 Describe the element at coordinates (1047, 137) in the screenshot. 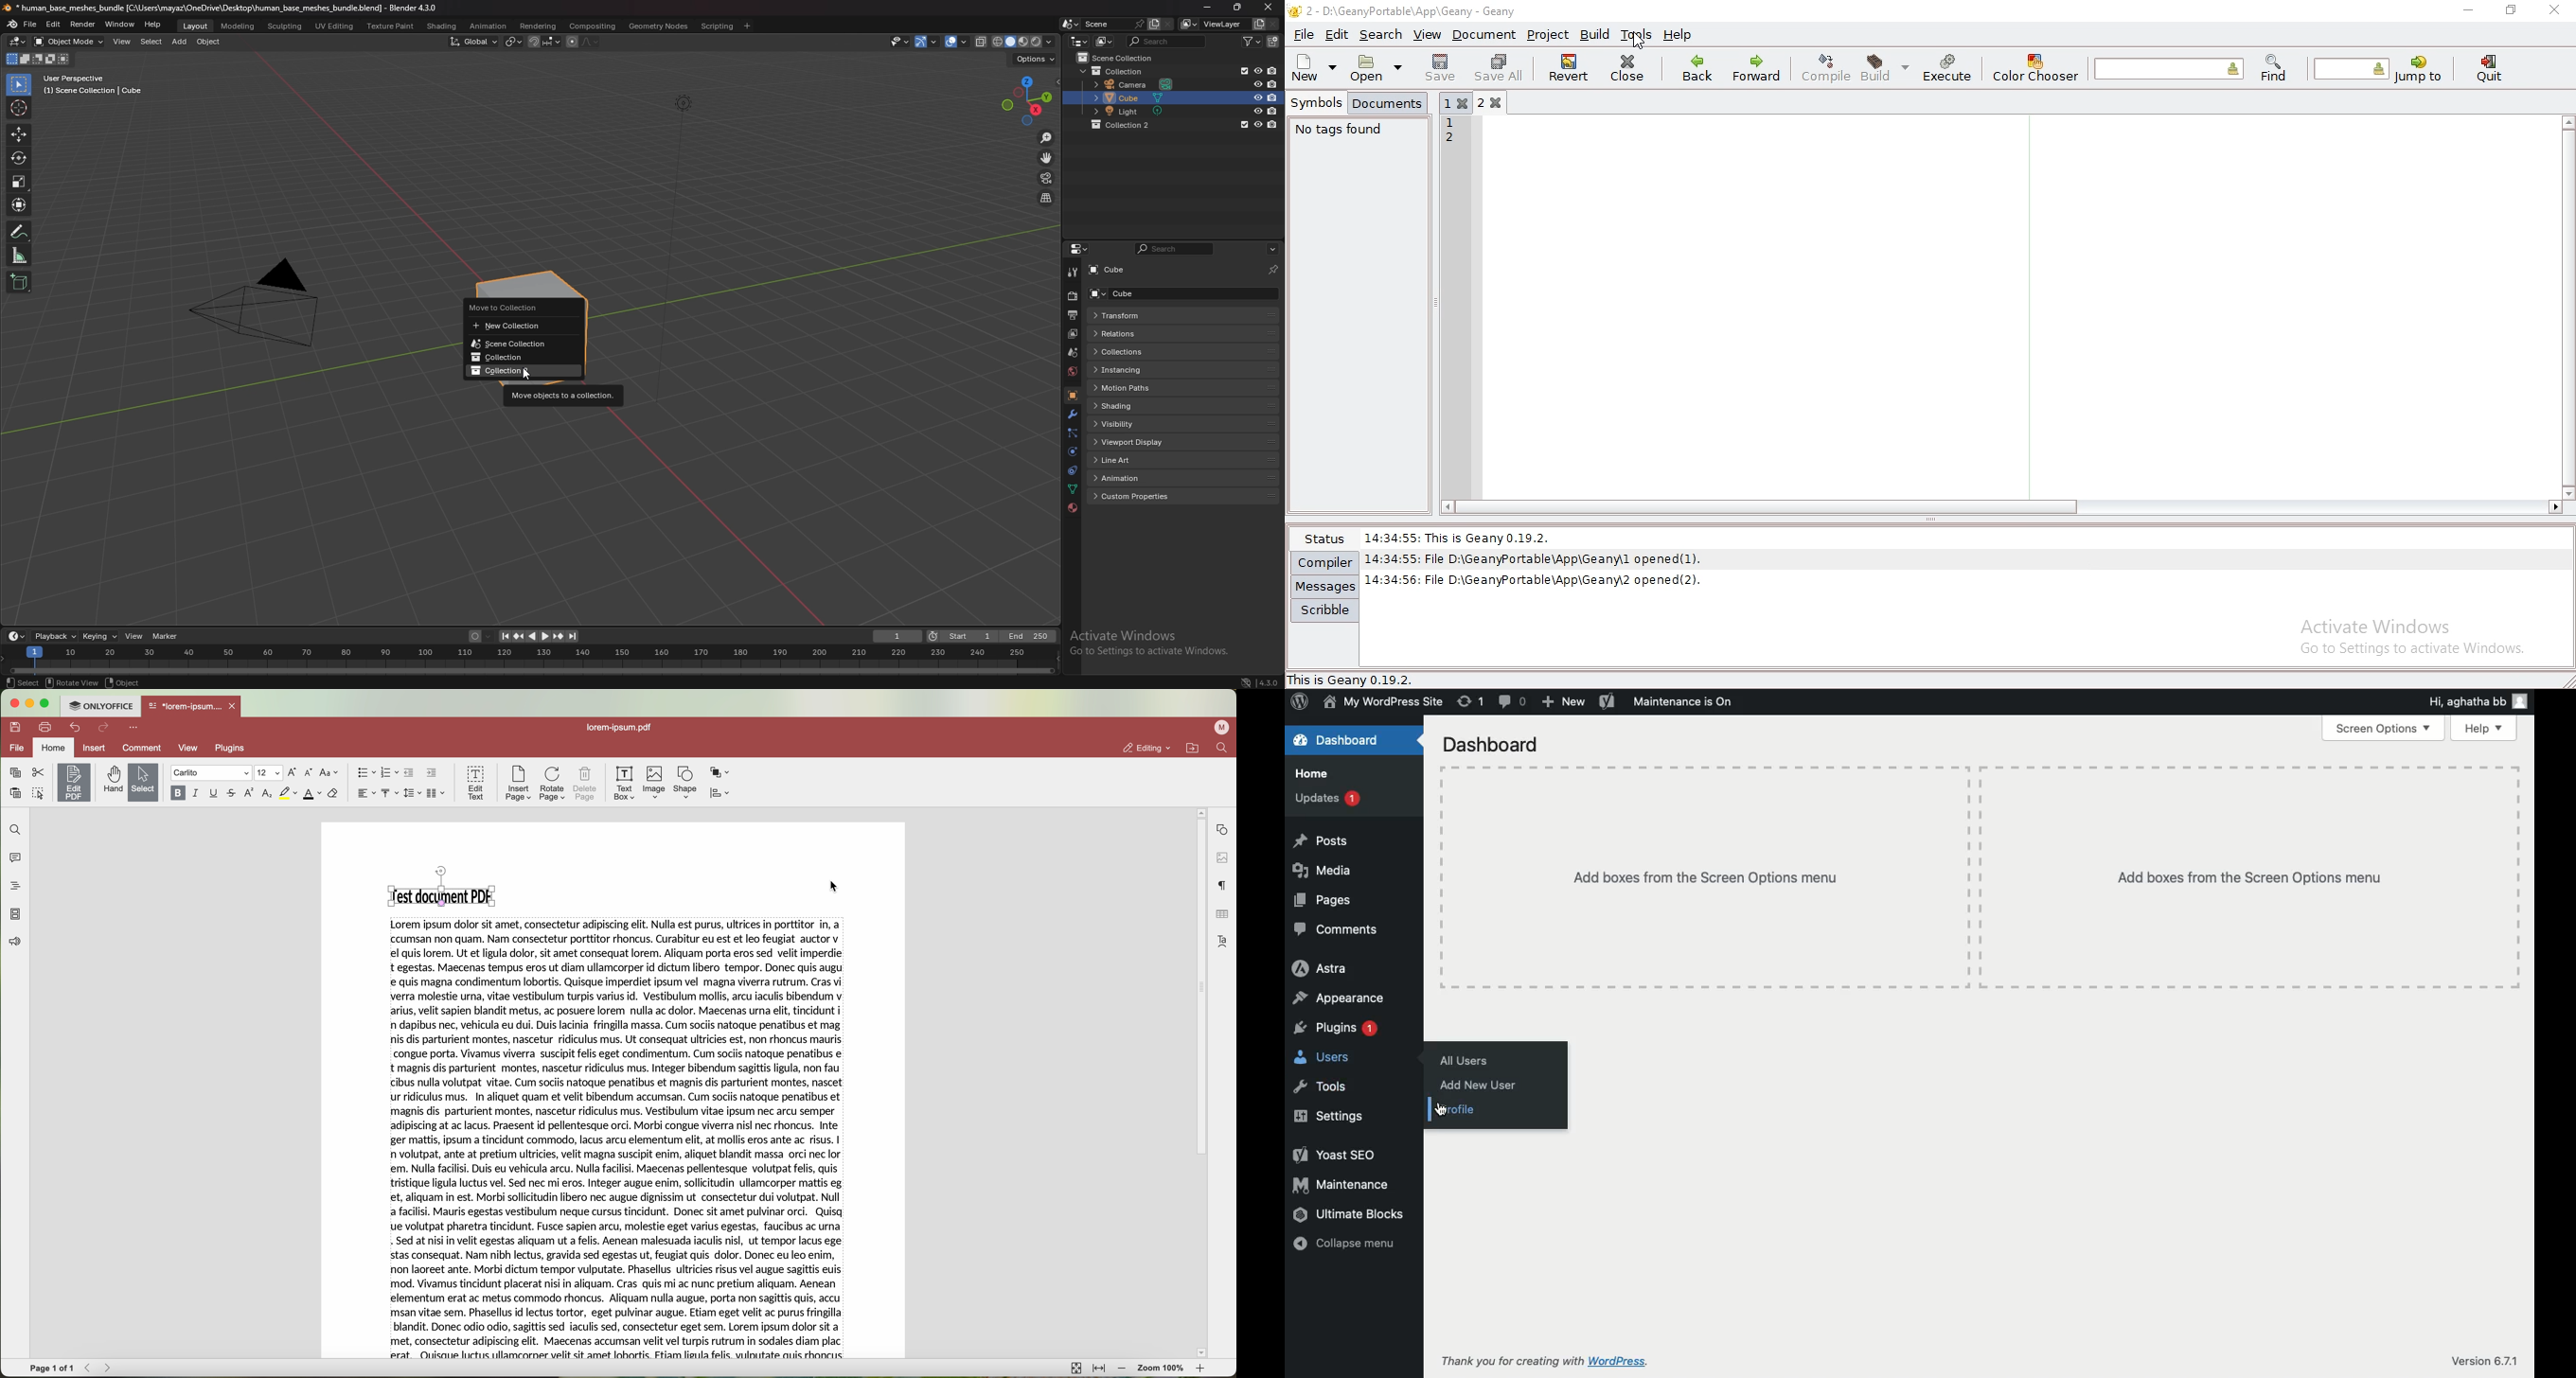

I see `zoom` at that location.